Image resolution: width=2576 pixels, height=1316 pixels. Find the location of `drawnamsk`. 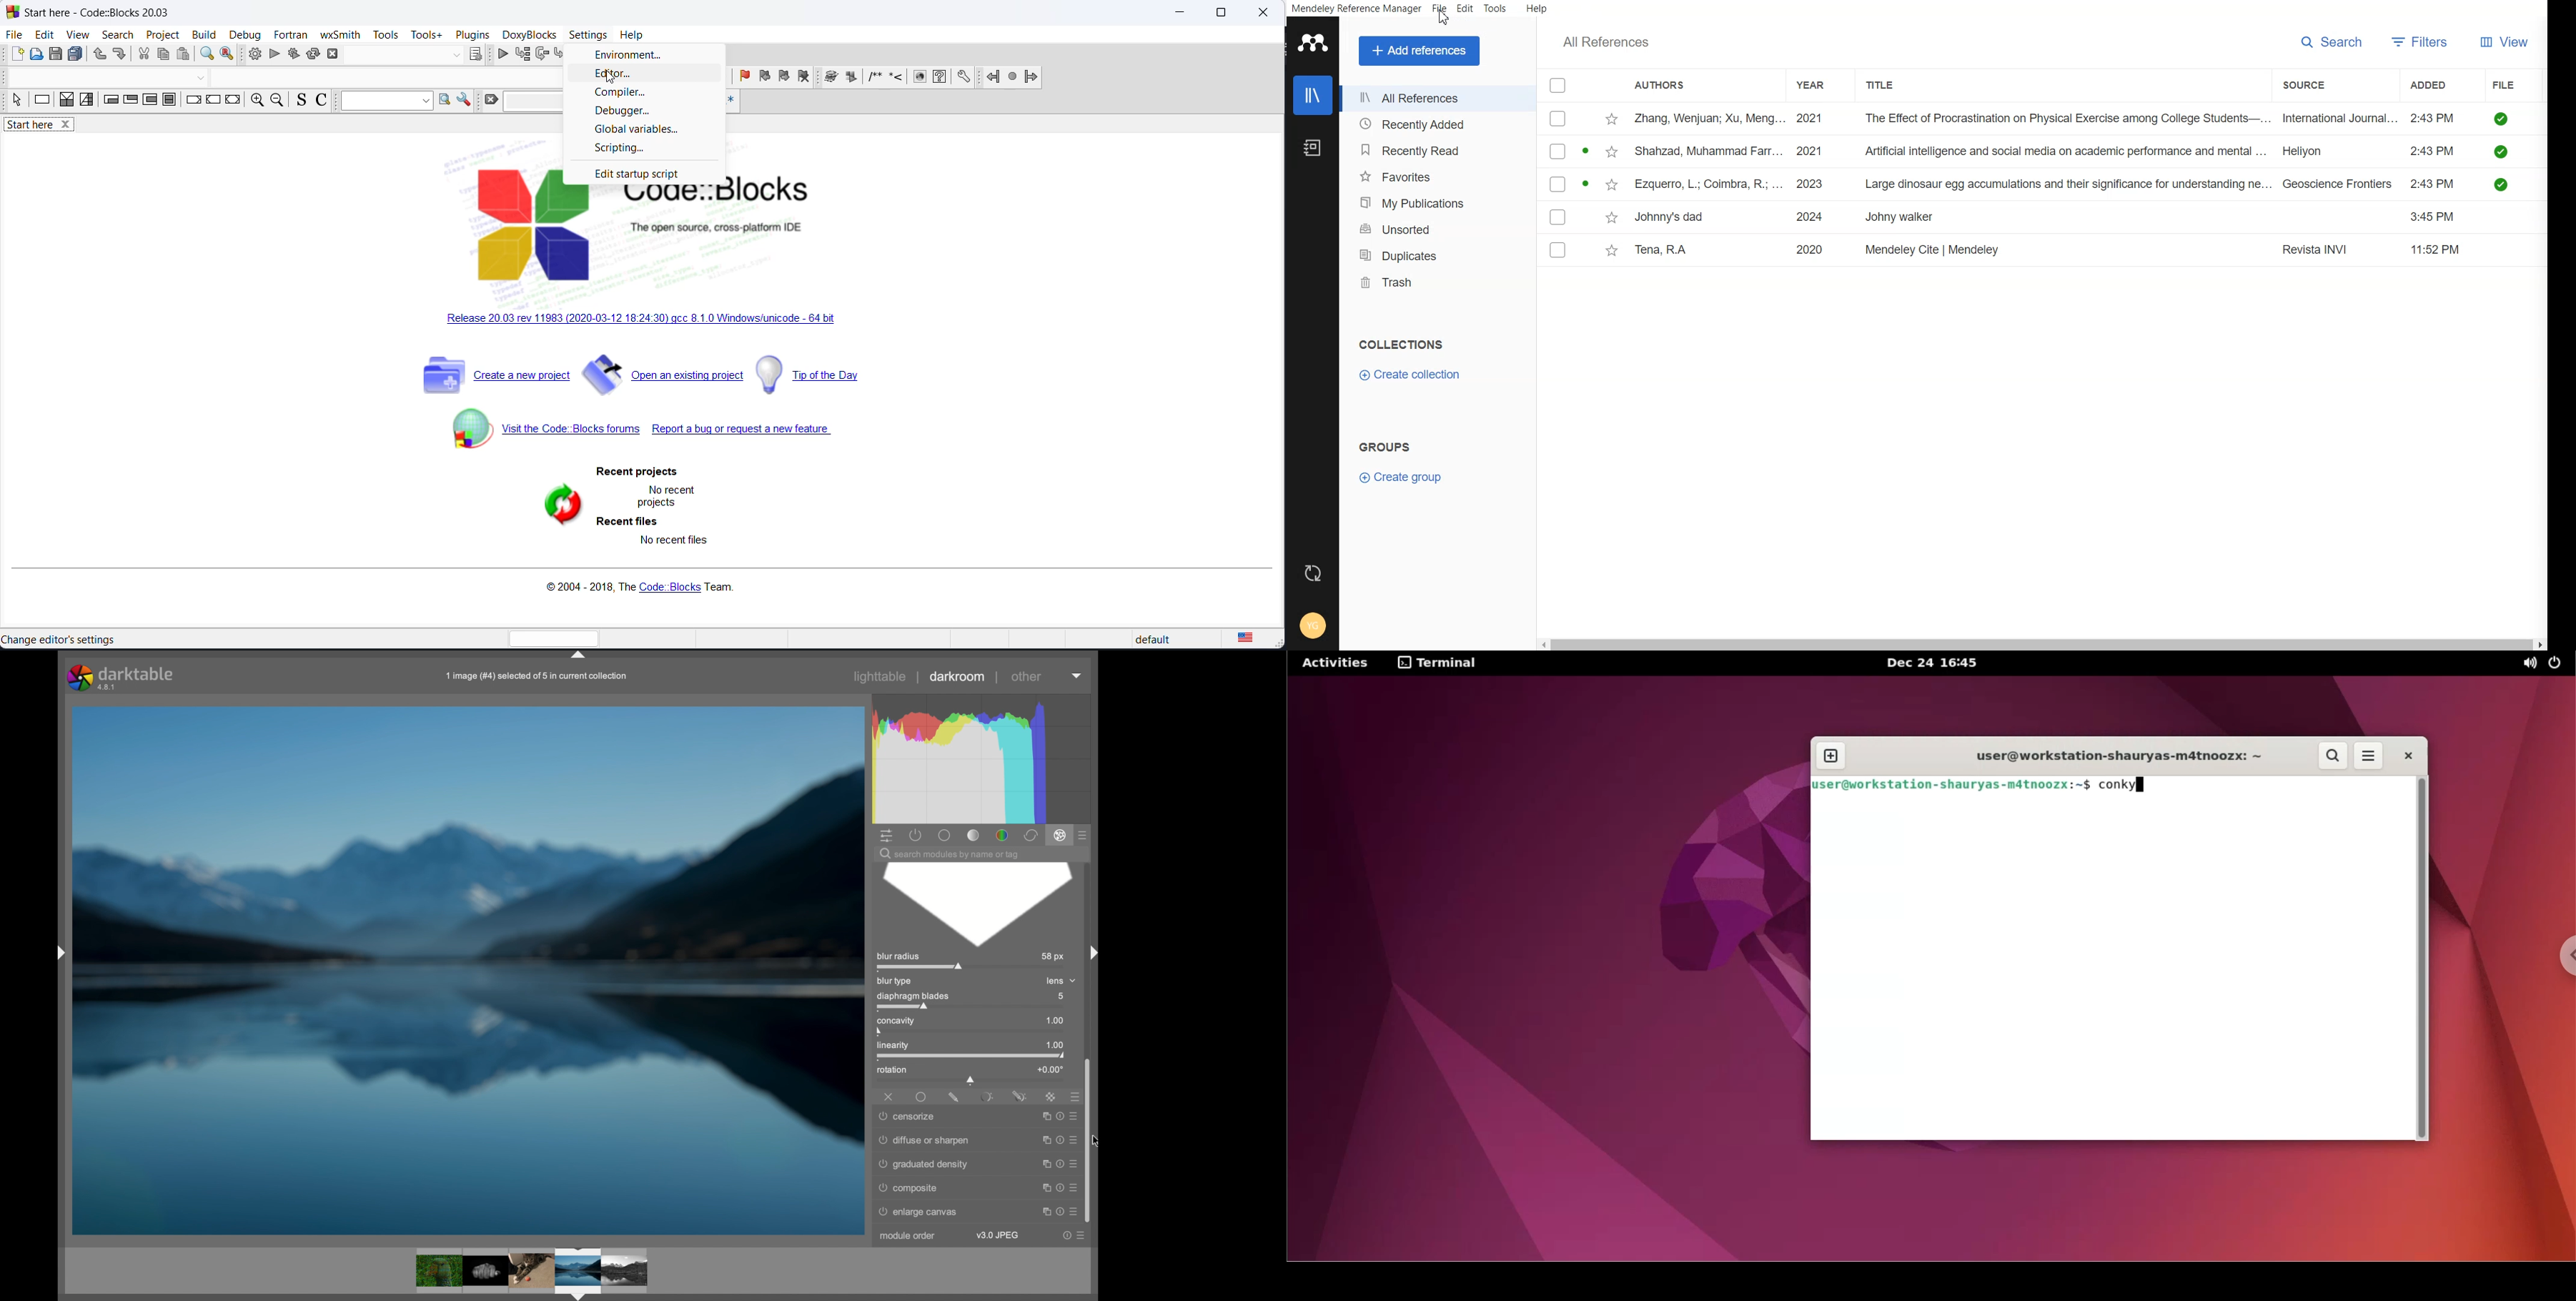

drawnamsk is located at coordinates (954, 1097).